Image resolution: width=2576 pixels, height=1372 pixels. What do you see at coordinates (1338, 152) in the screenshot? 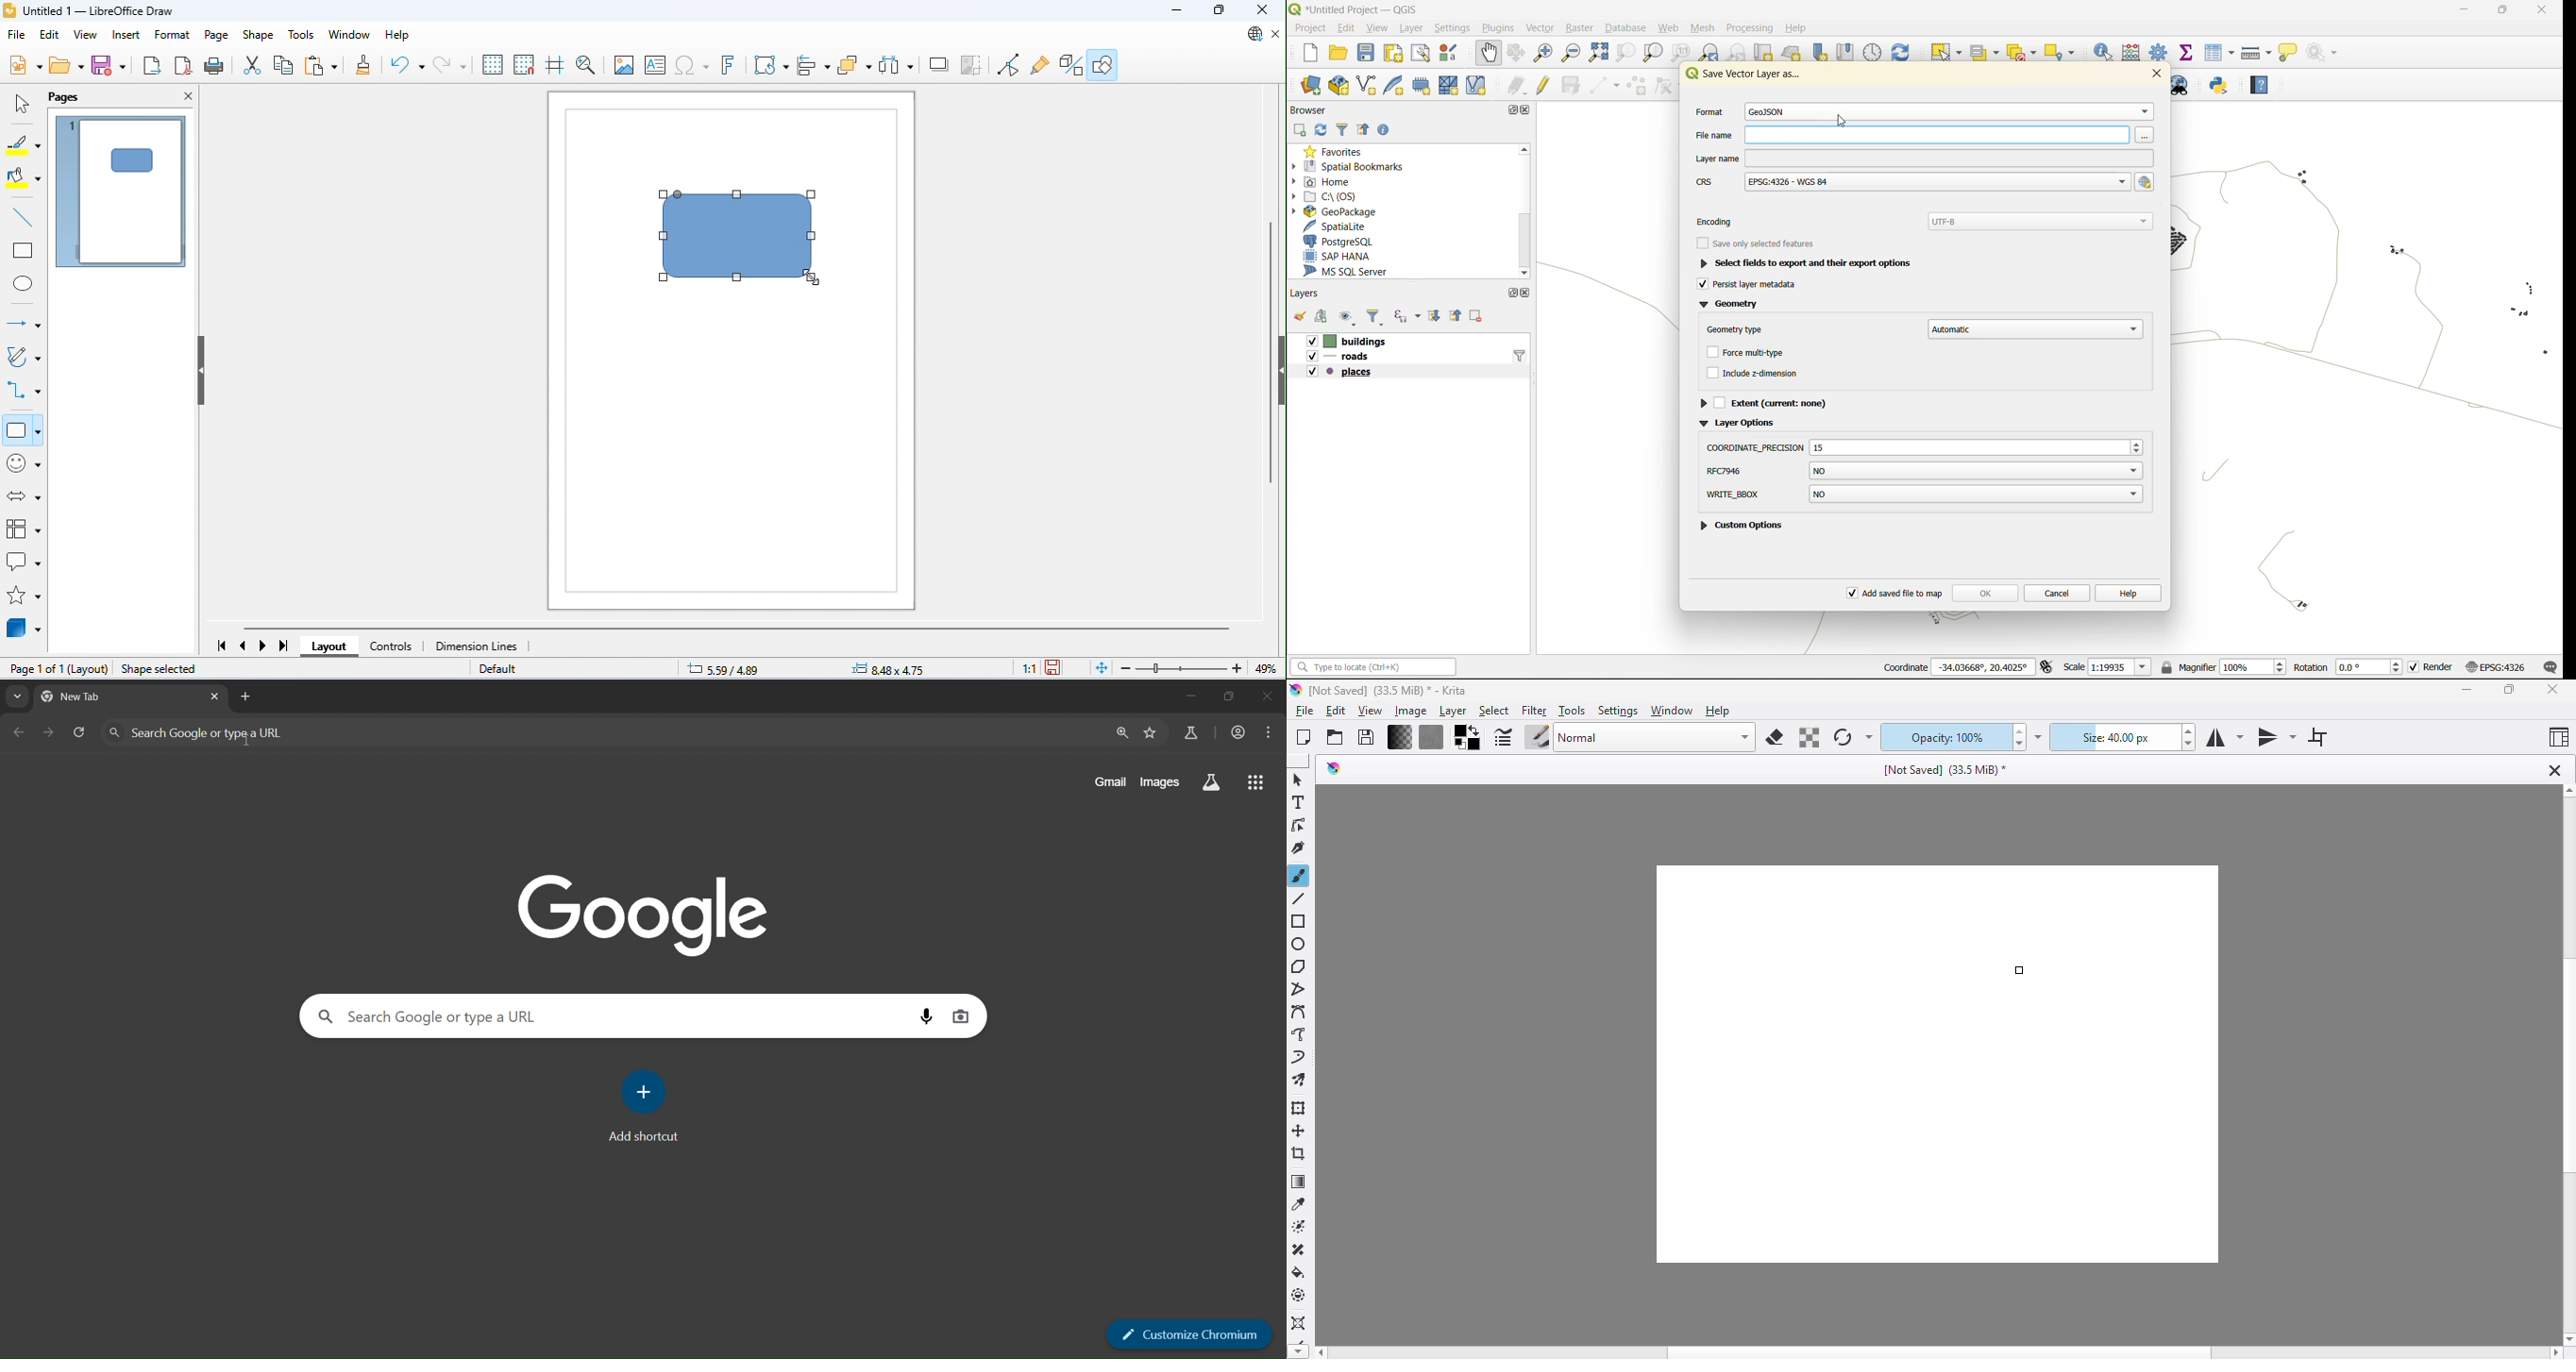
I see `favorites` at bounding box center [1338, 152].